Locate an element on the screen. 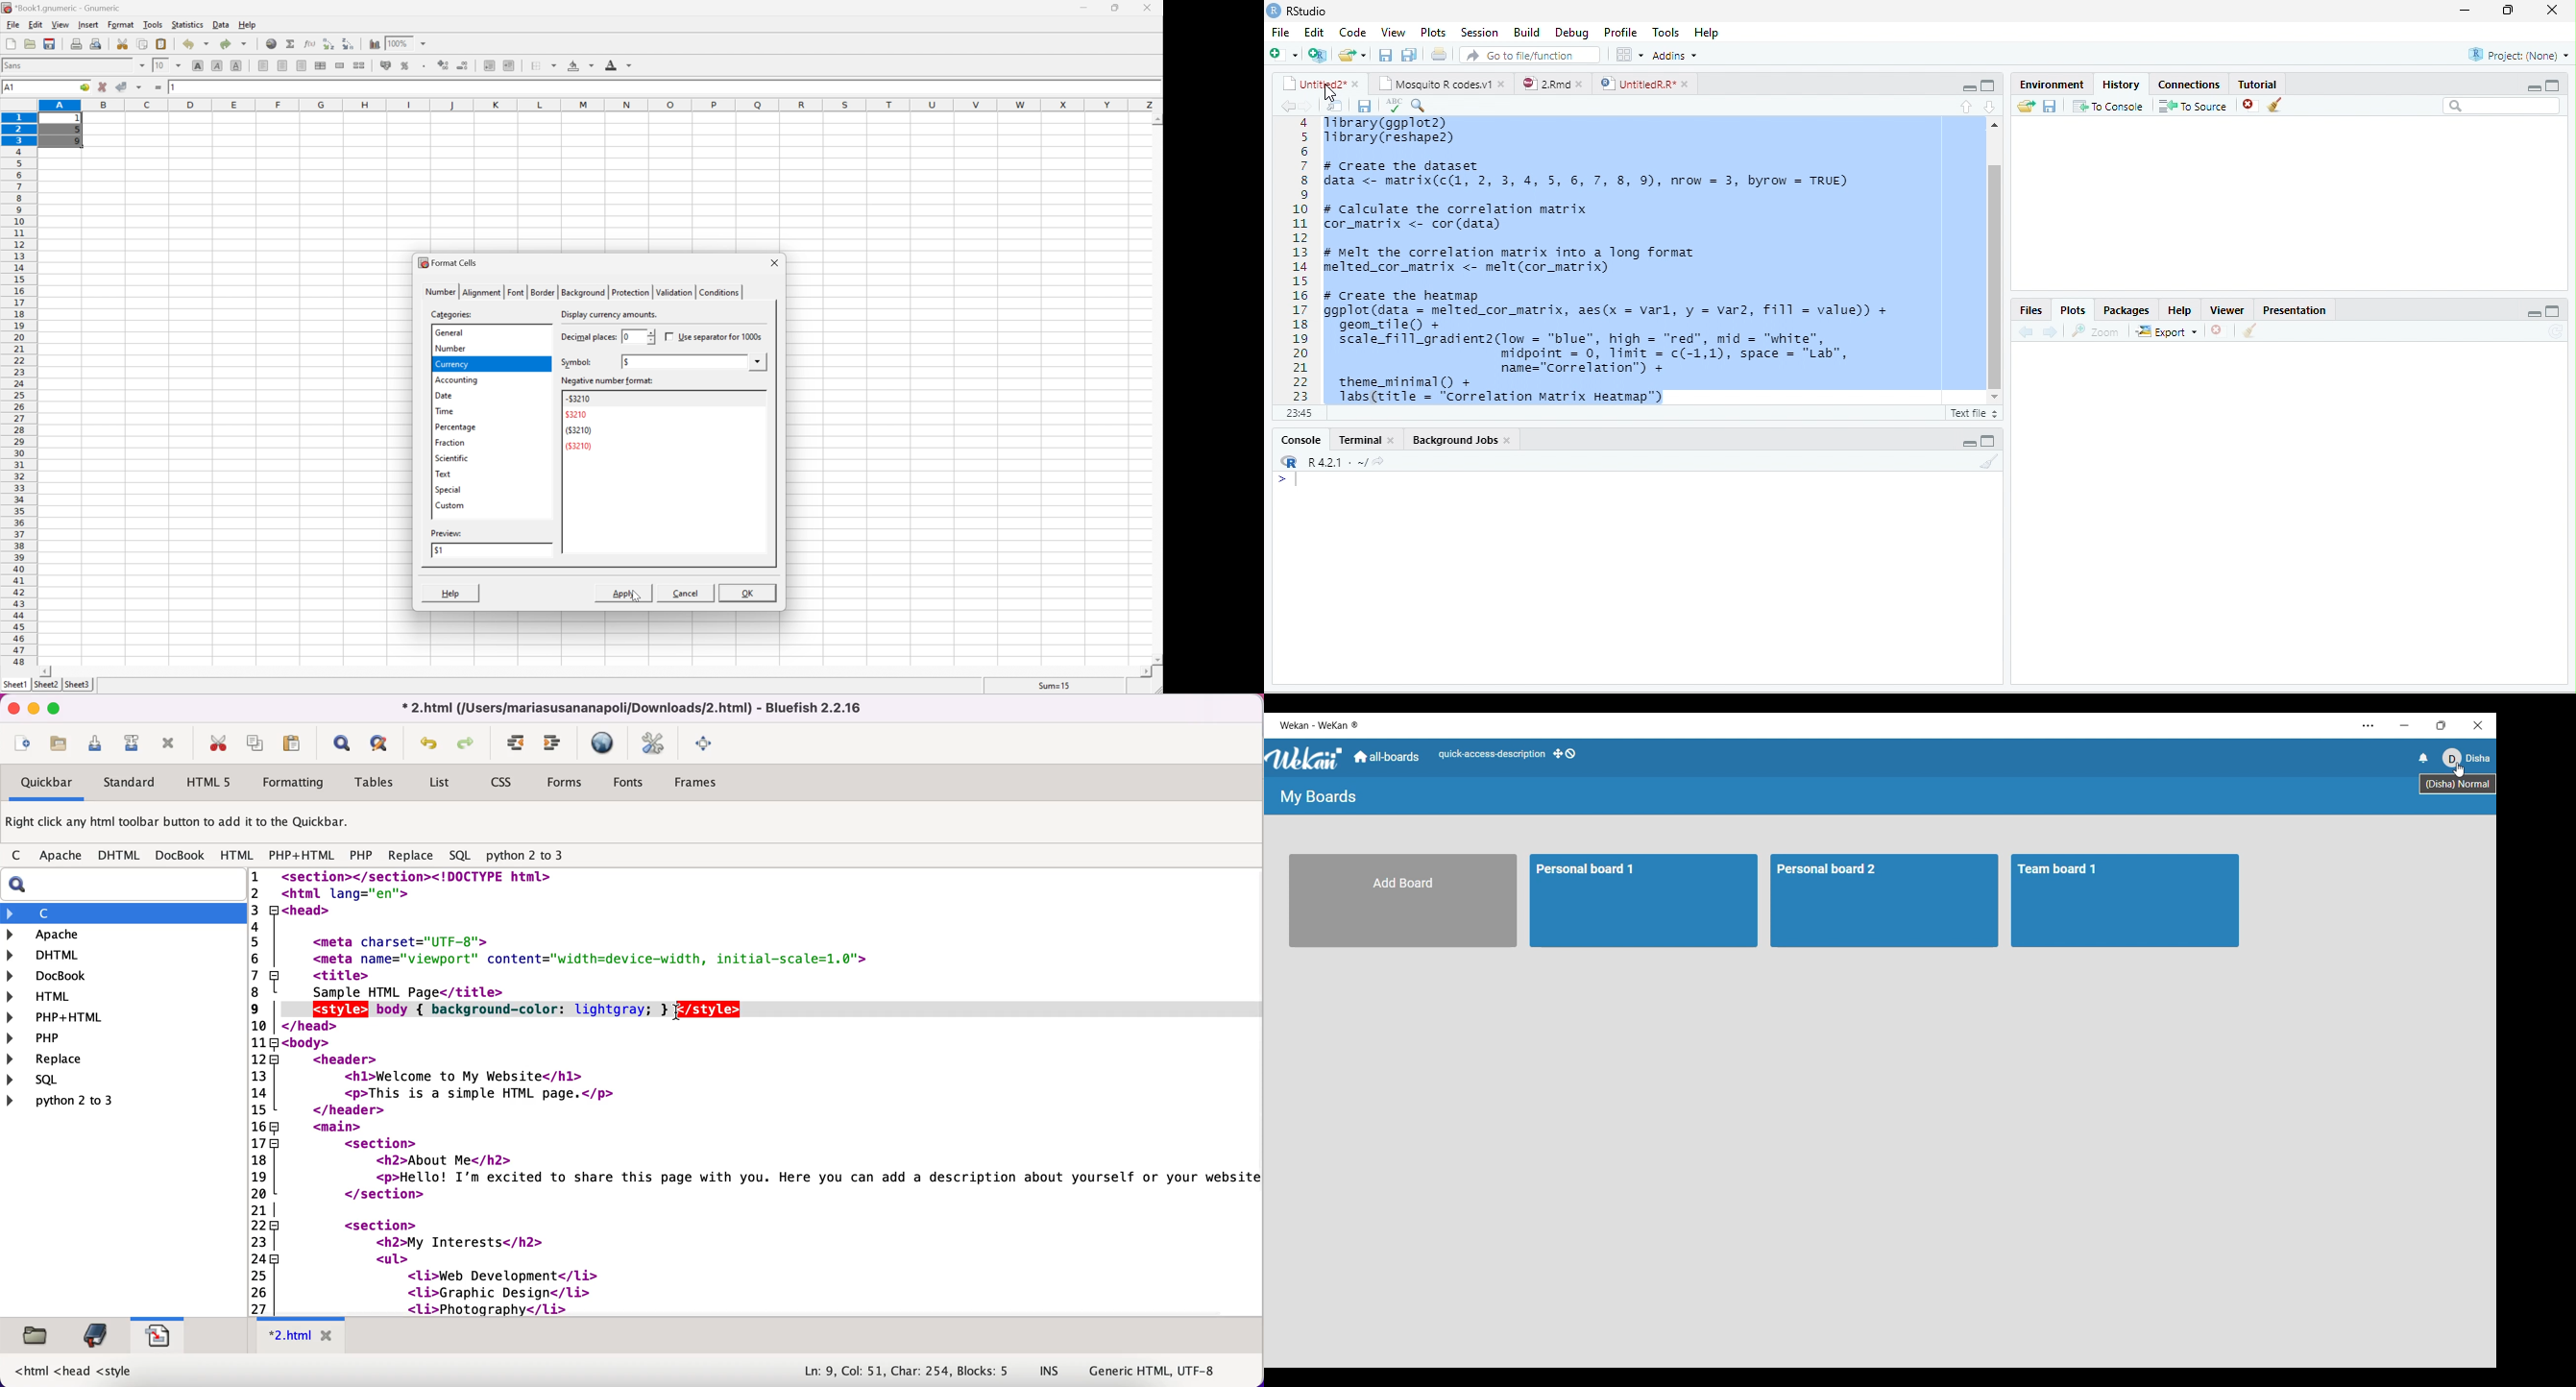  font is located at coordinates (516, 292).